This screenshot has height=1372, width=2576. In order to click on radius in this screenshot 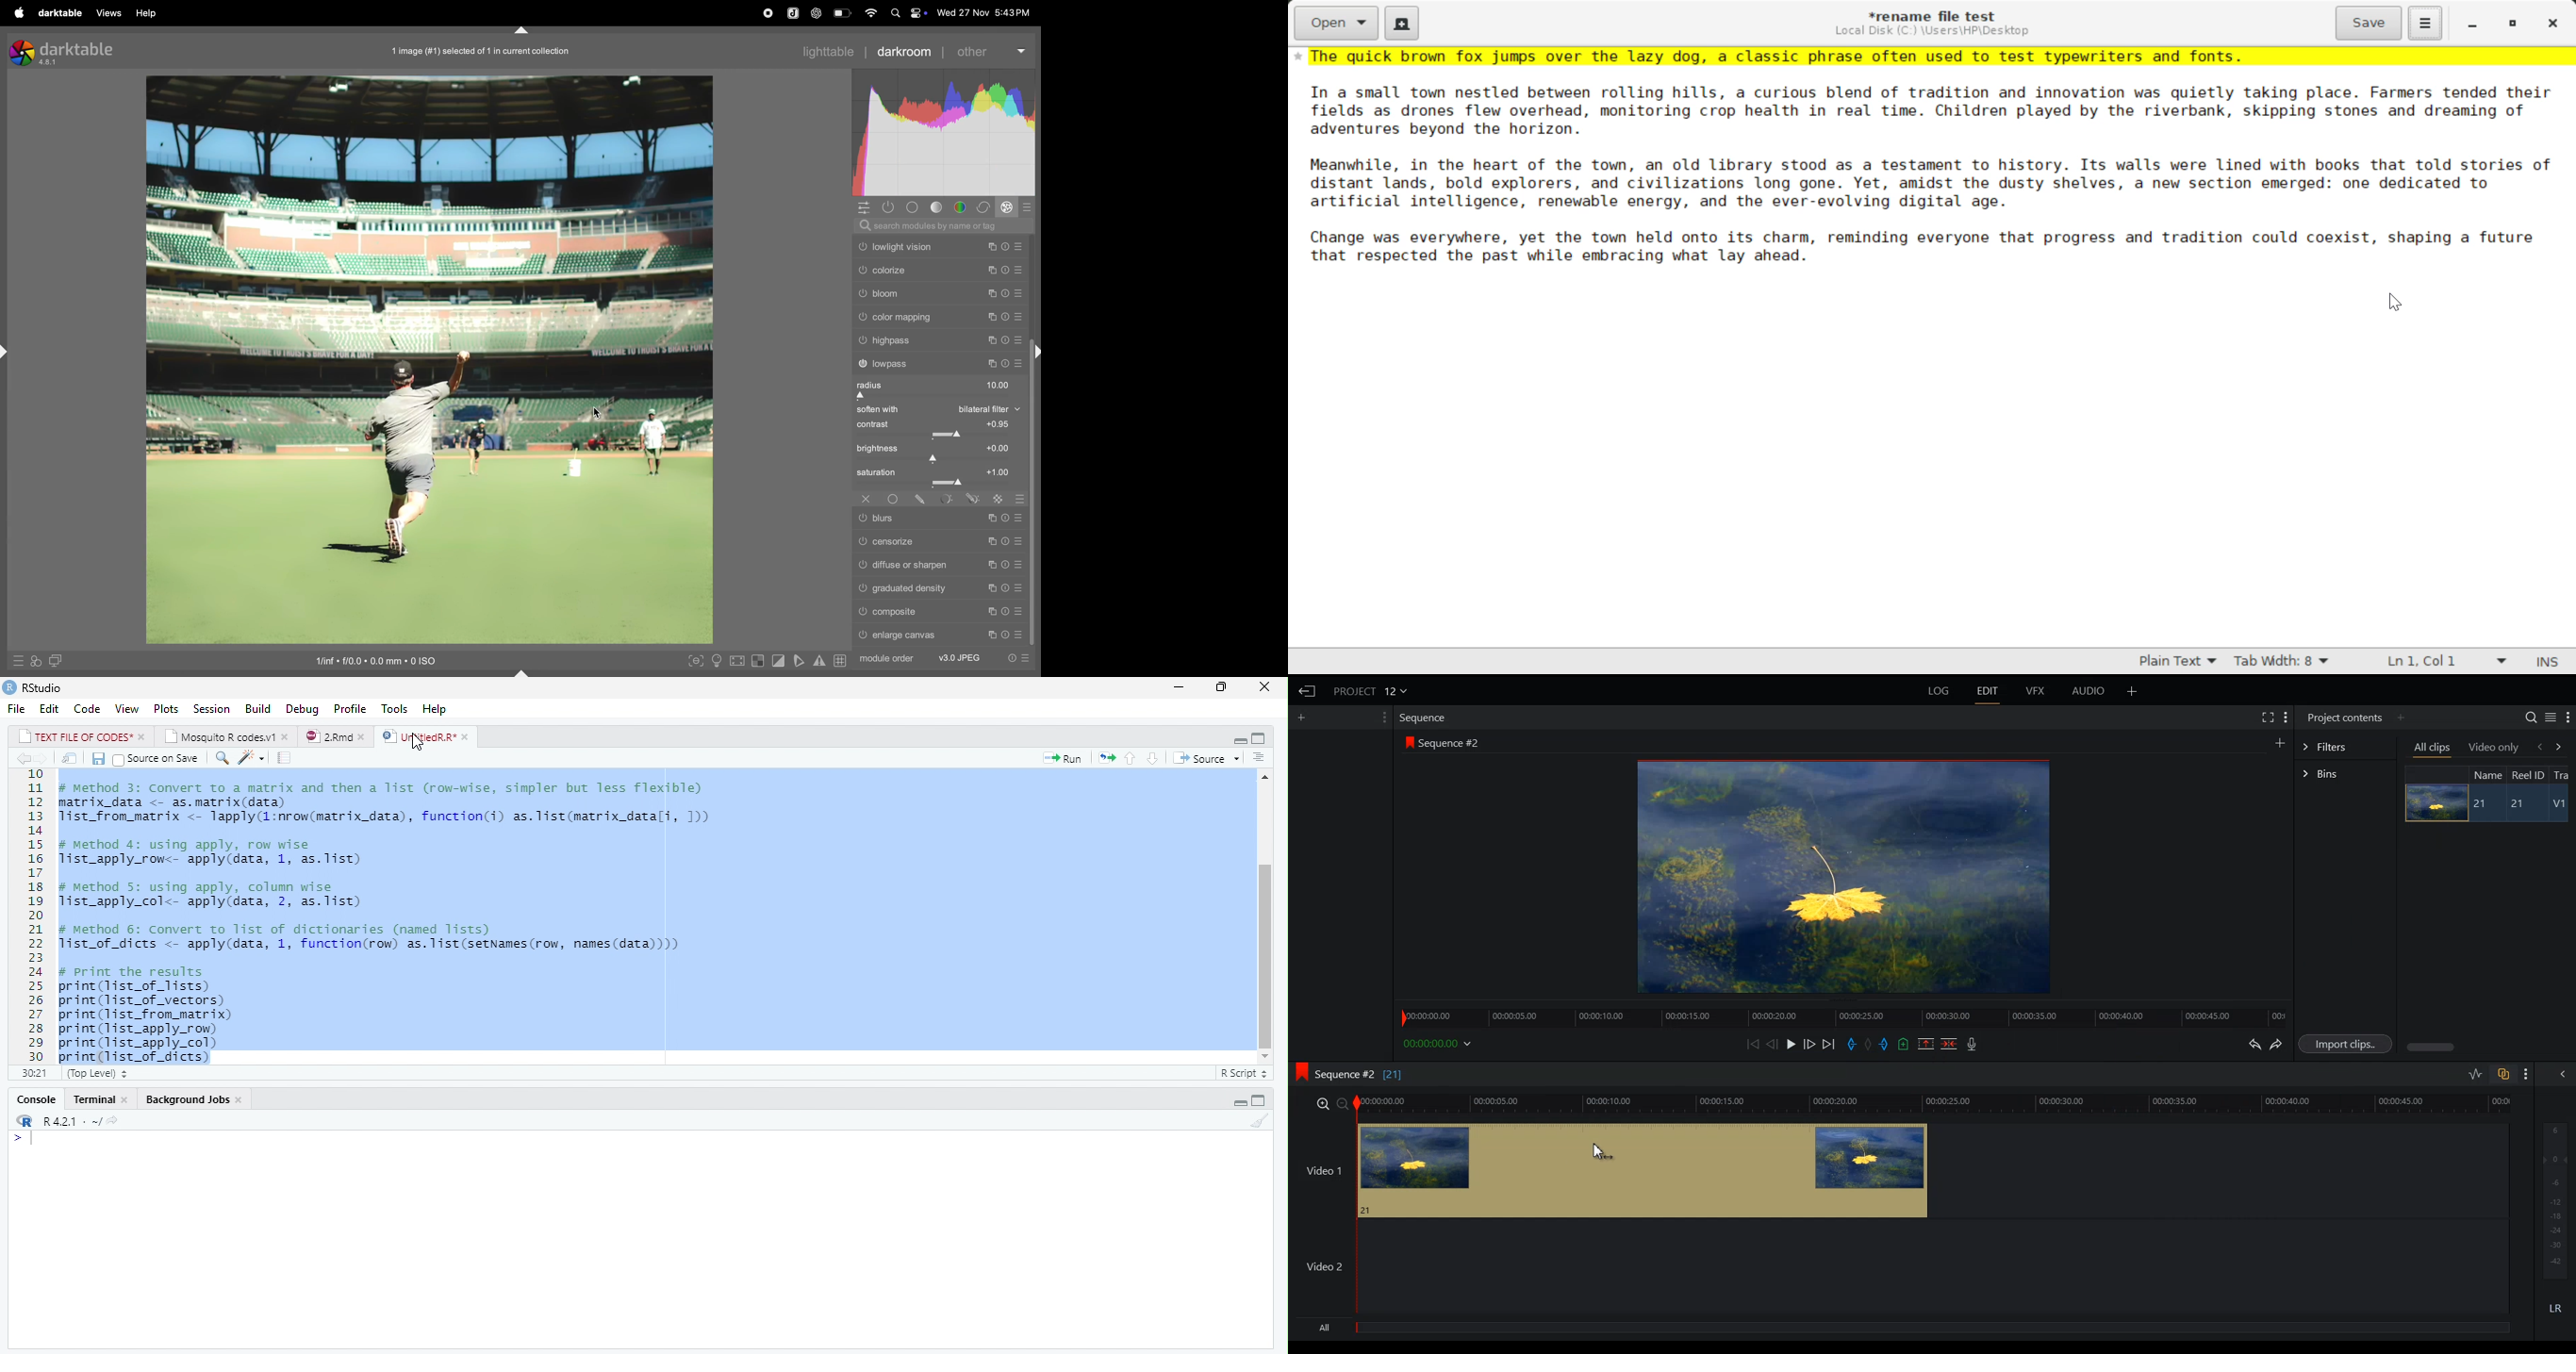, I will do `click(934, 389)`.